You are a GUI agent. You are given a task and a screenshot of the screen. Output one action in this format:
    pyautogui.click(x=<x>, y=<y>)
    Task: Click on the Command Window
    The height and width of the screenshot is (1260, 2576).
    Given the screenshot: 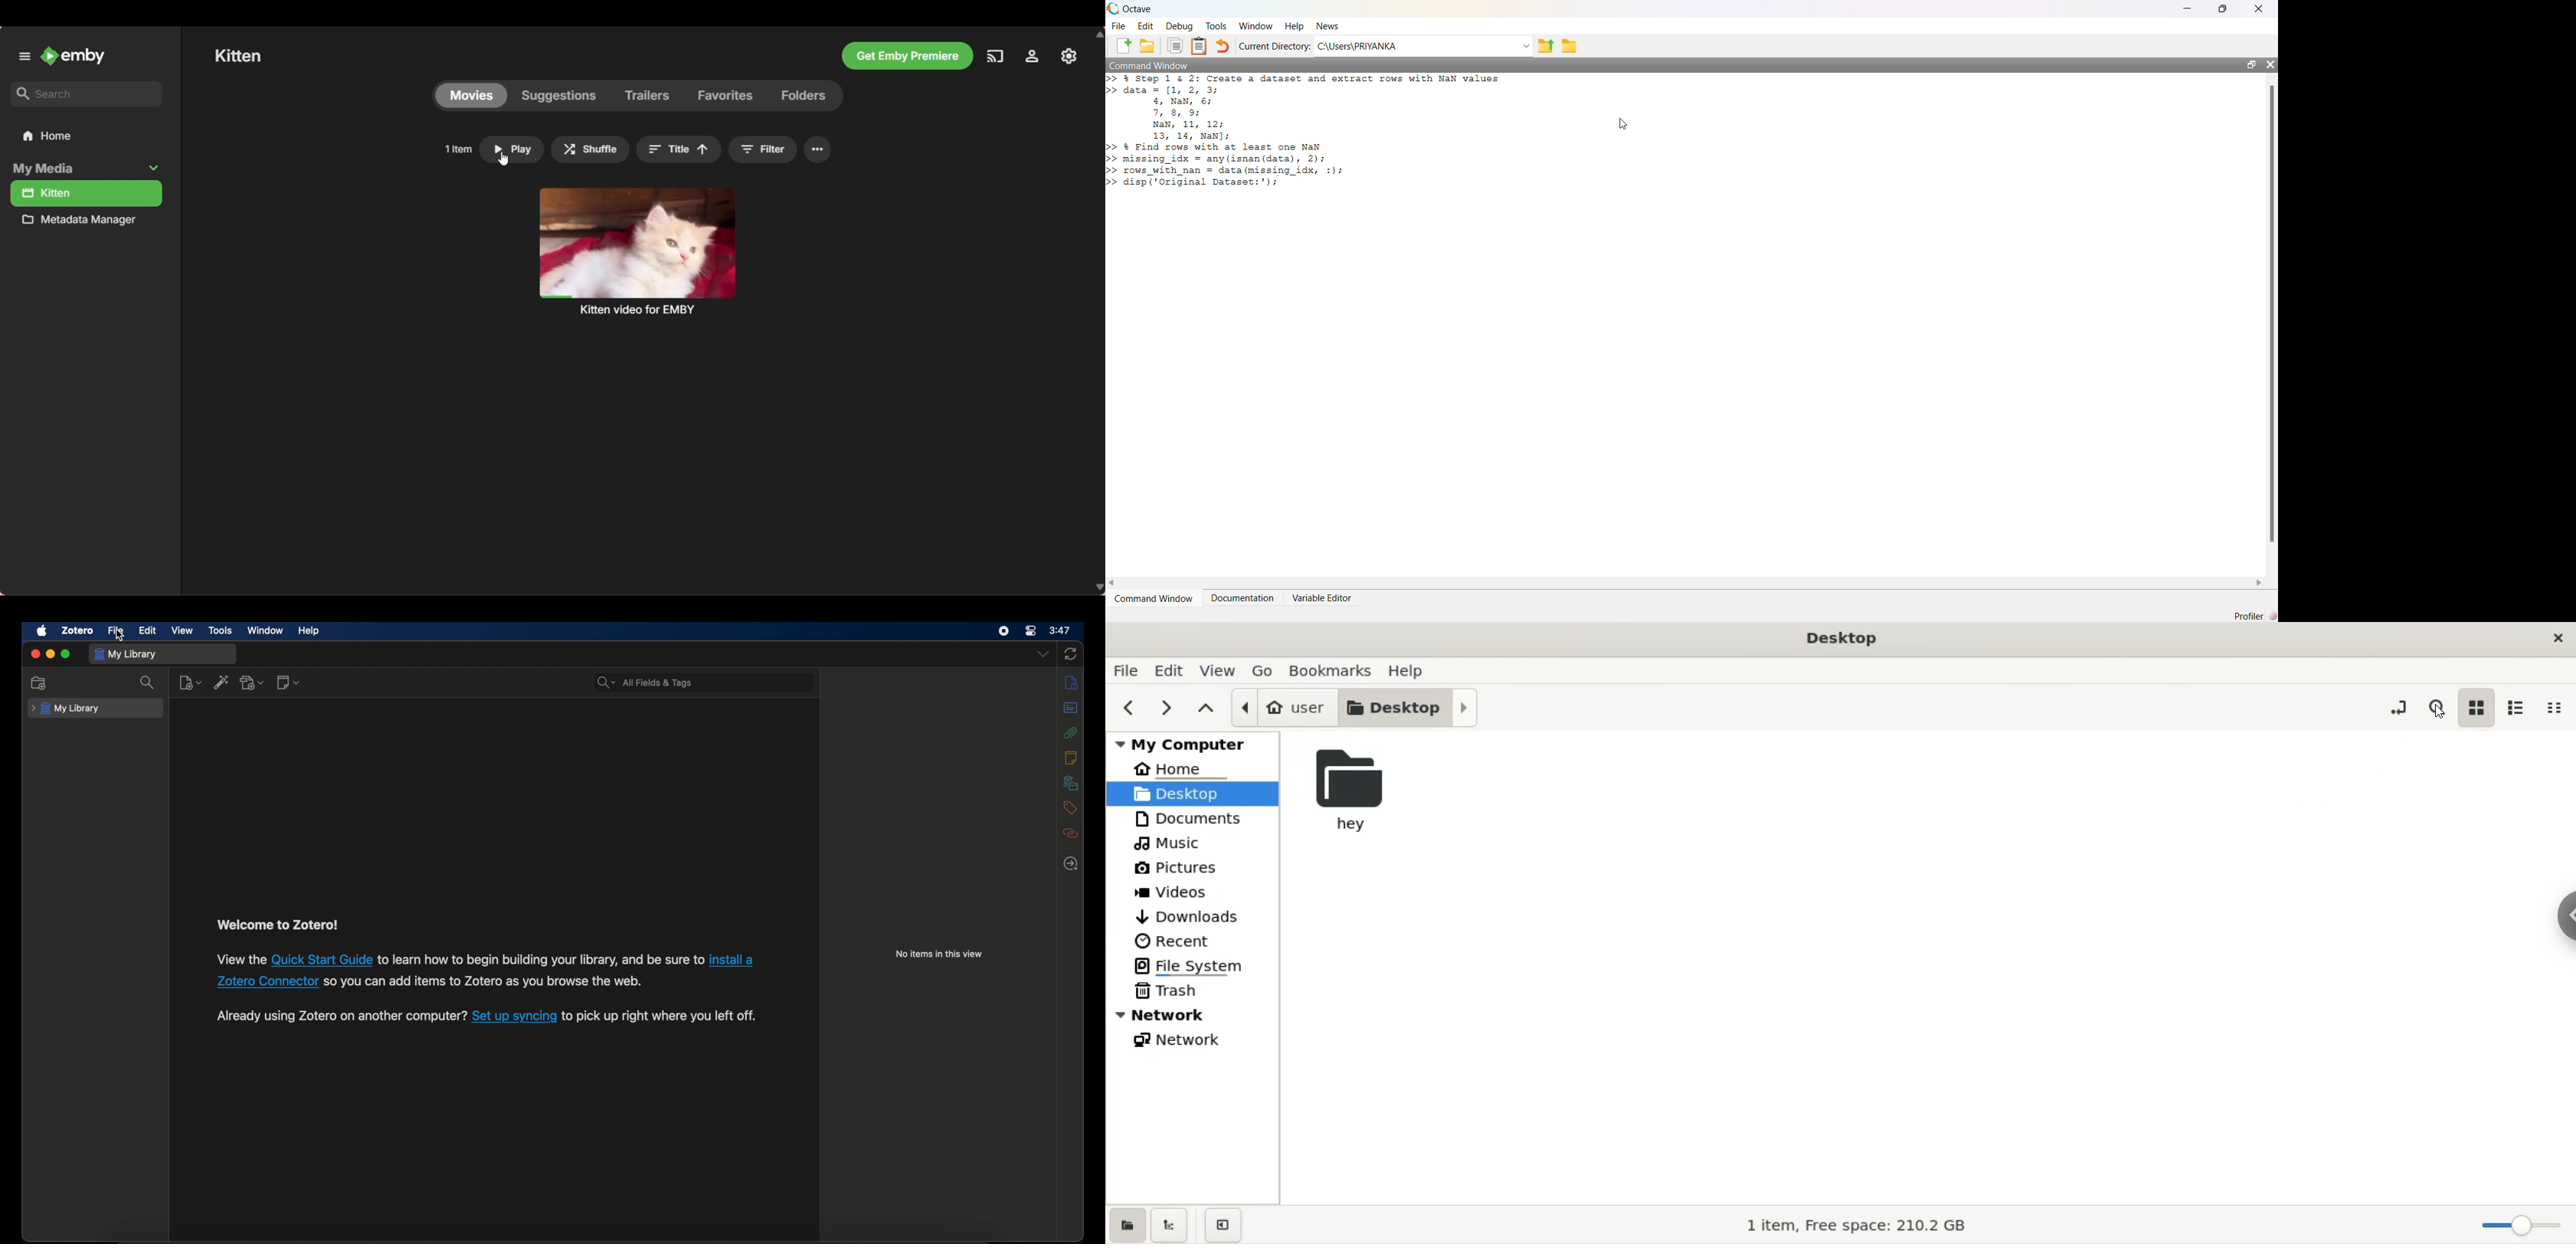 What is the action you would take?
    pyautogui.click(x=1150, y=65)
    